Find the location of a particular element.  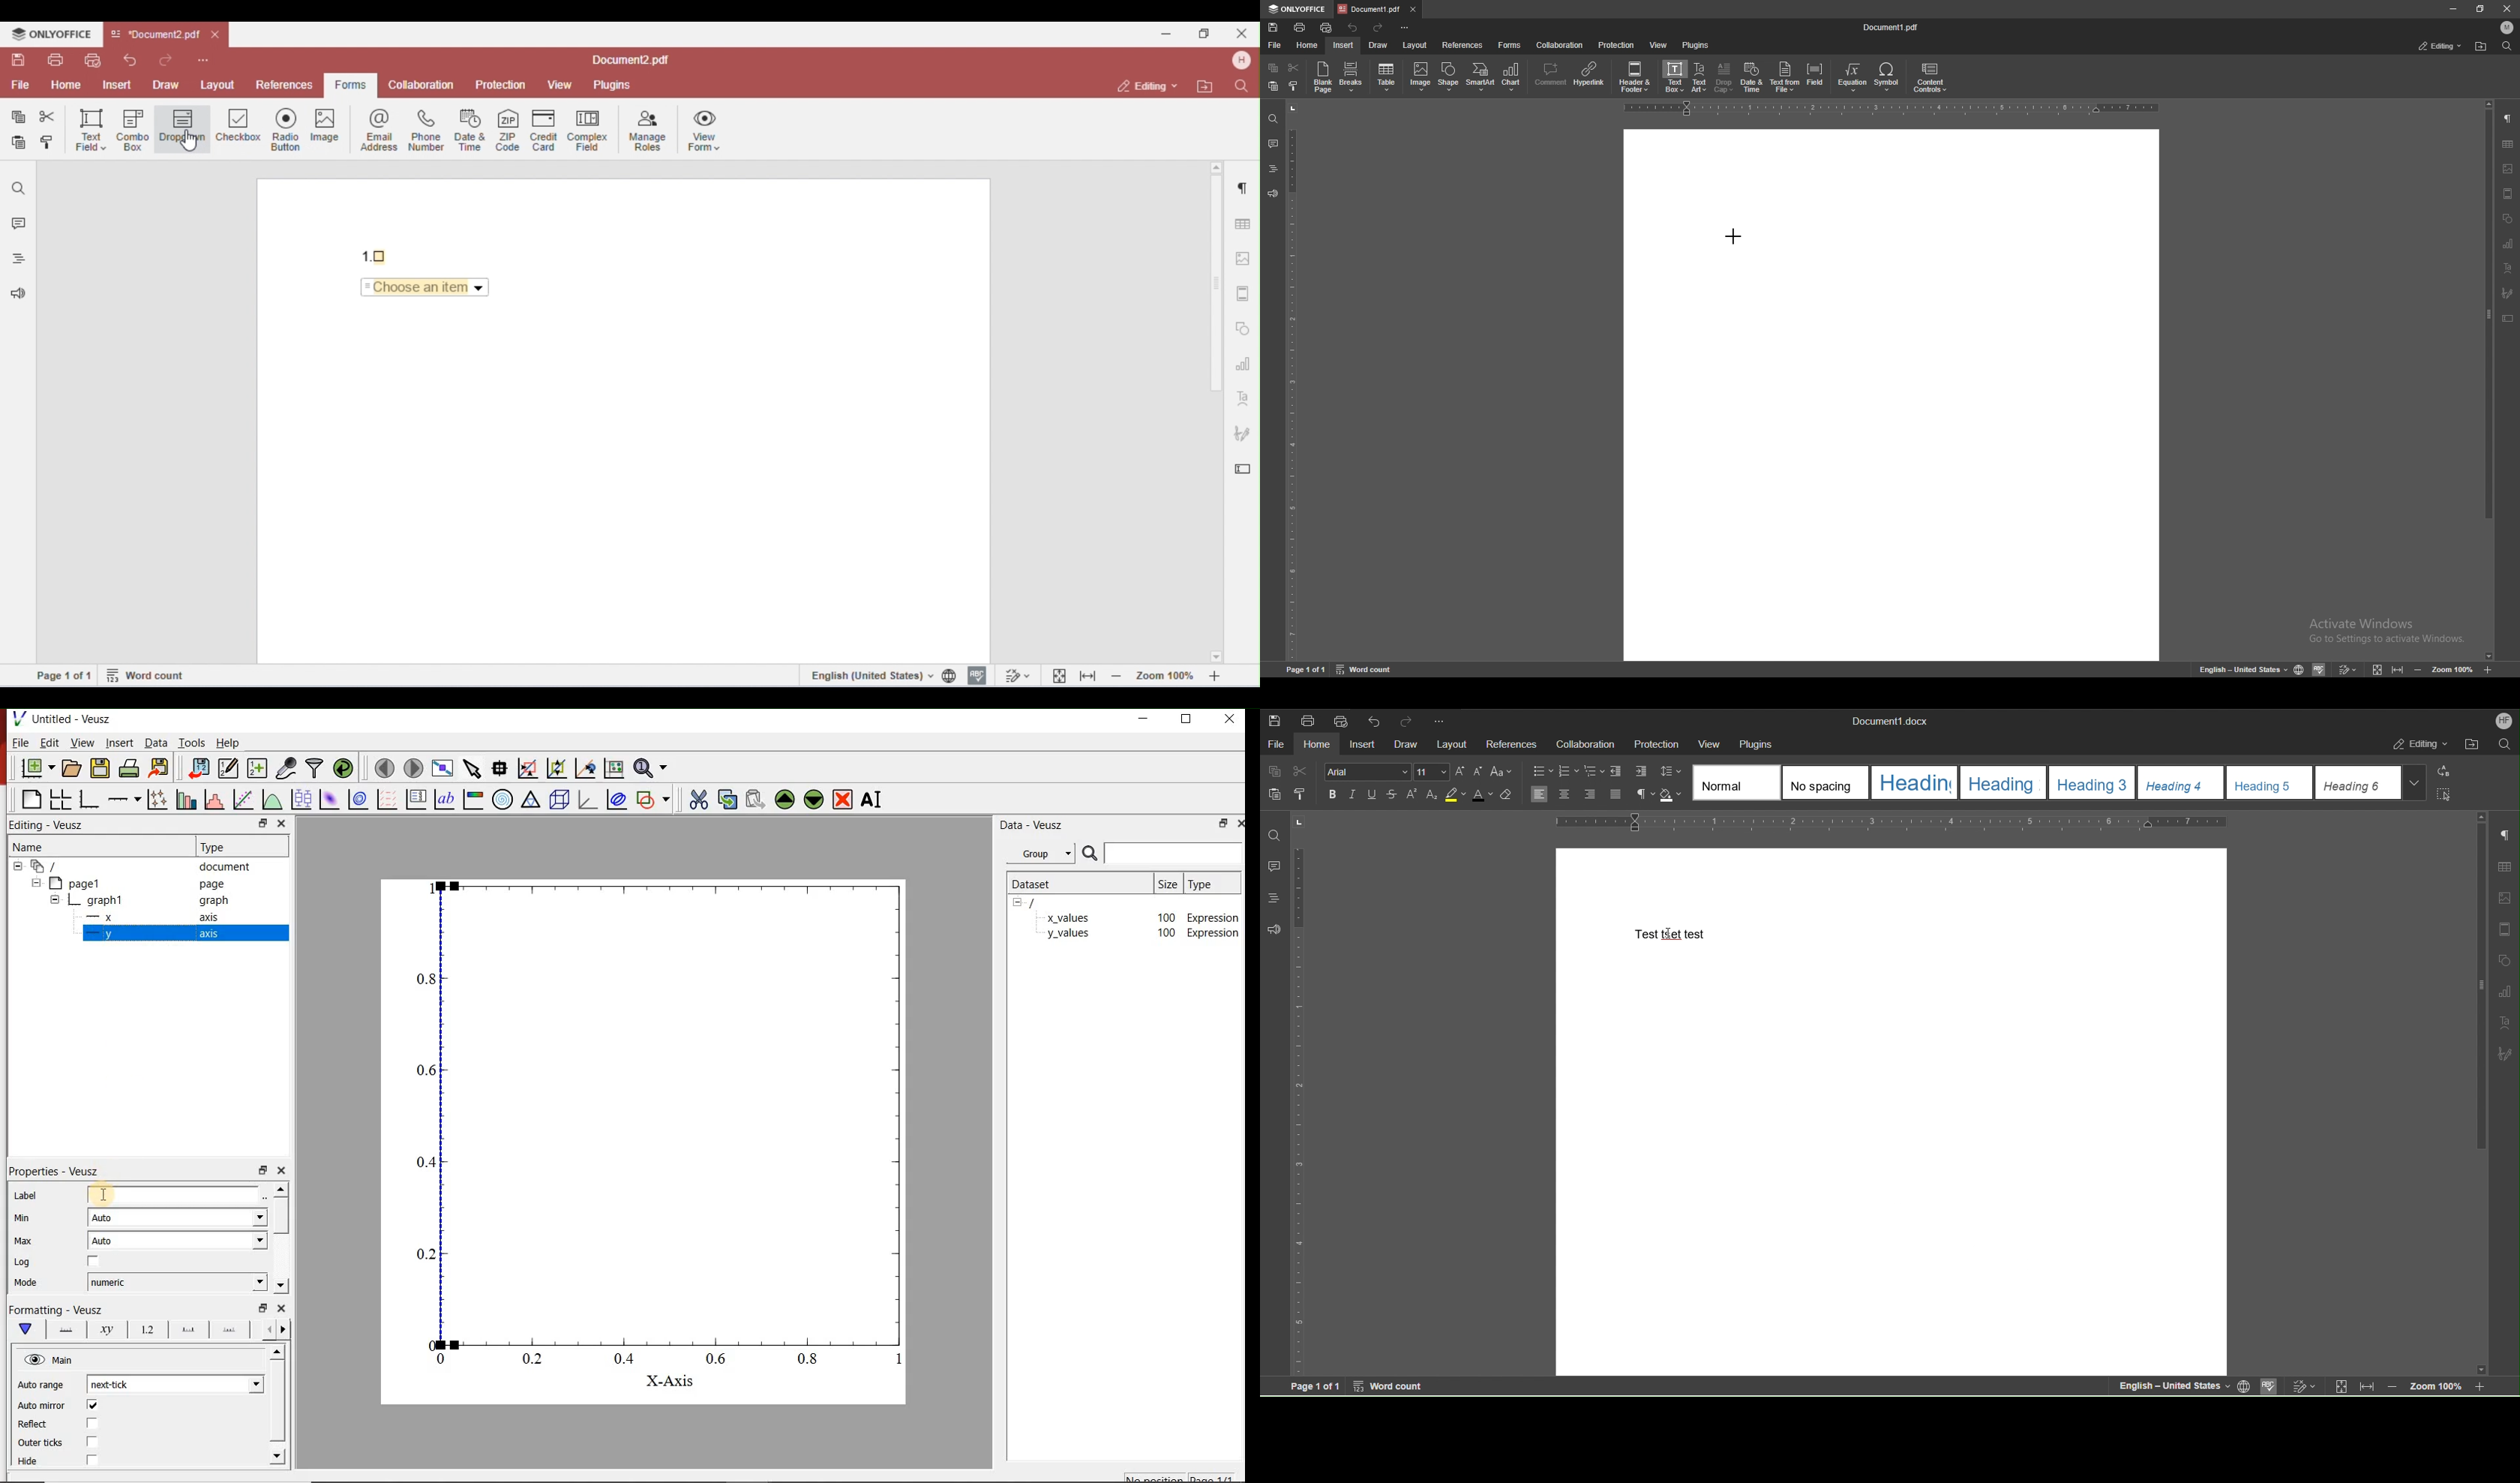

Header/Footer is located at coordinates (2506, 929).